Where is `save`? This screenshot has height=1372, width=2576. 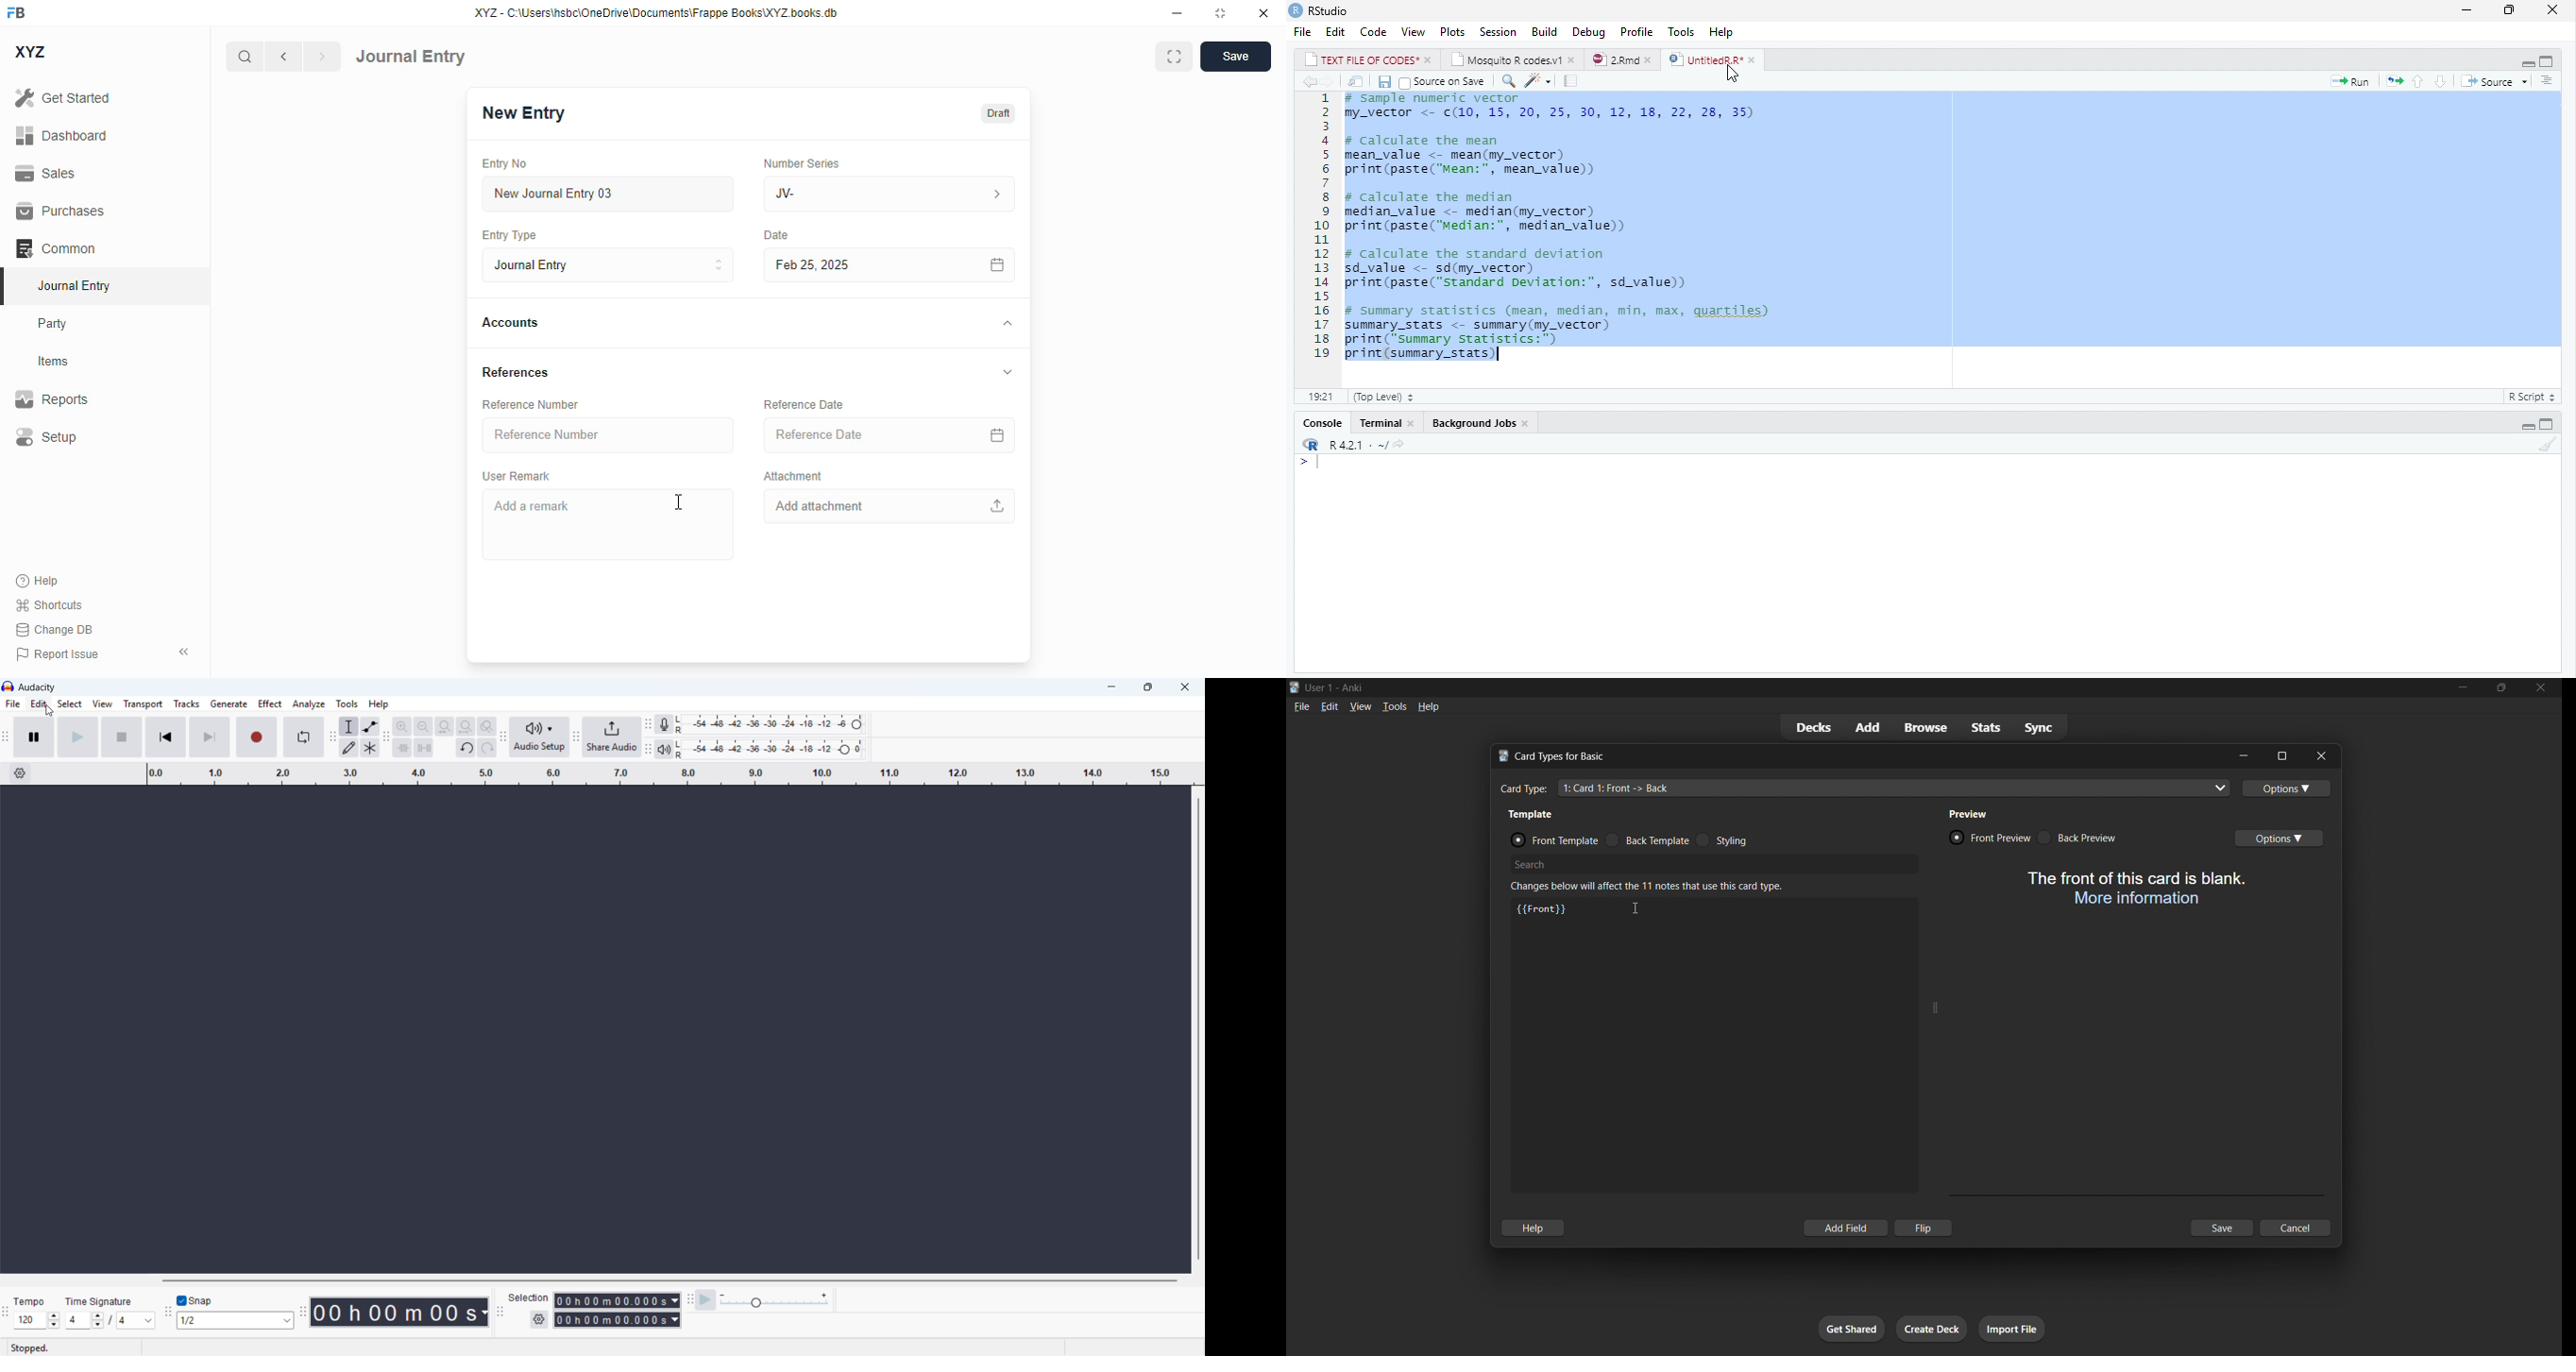
save is located at coordinates (1386, 82).